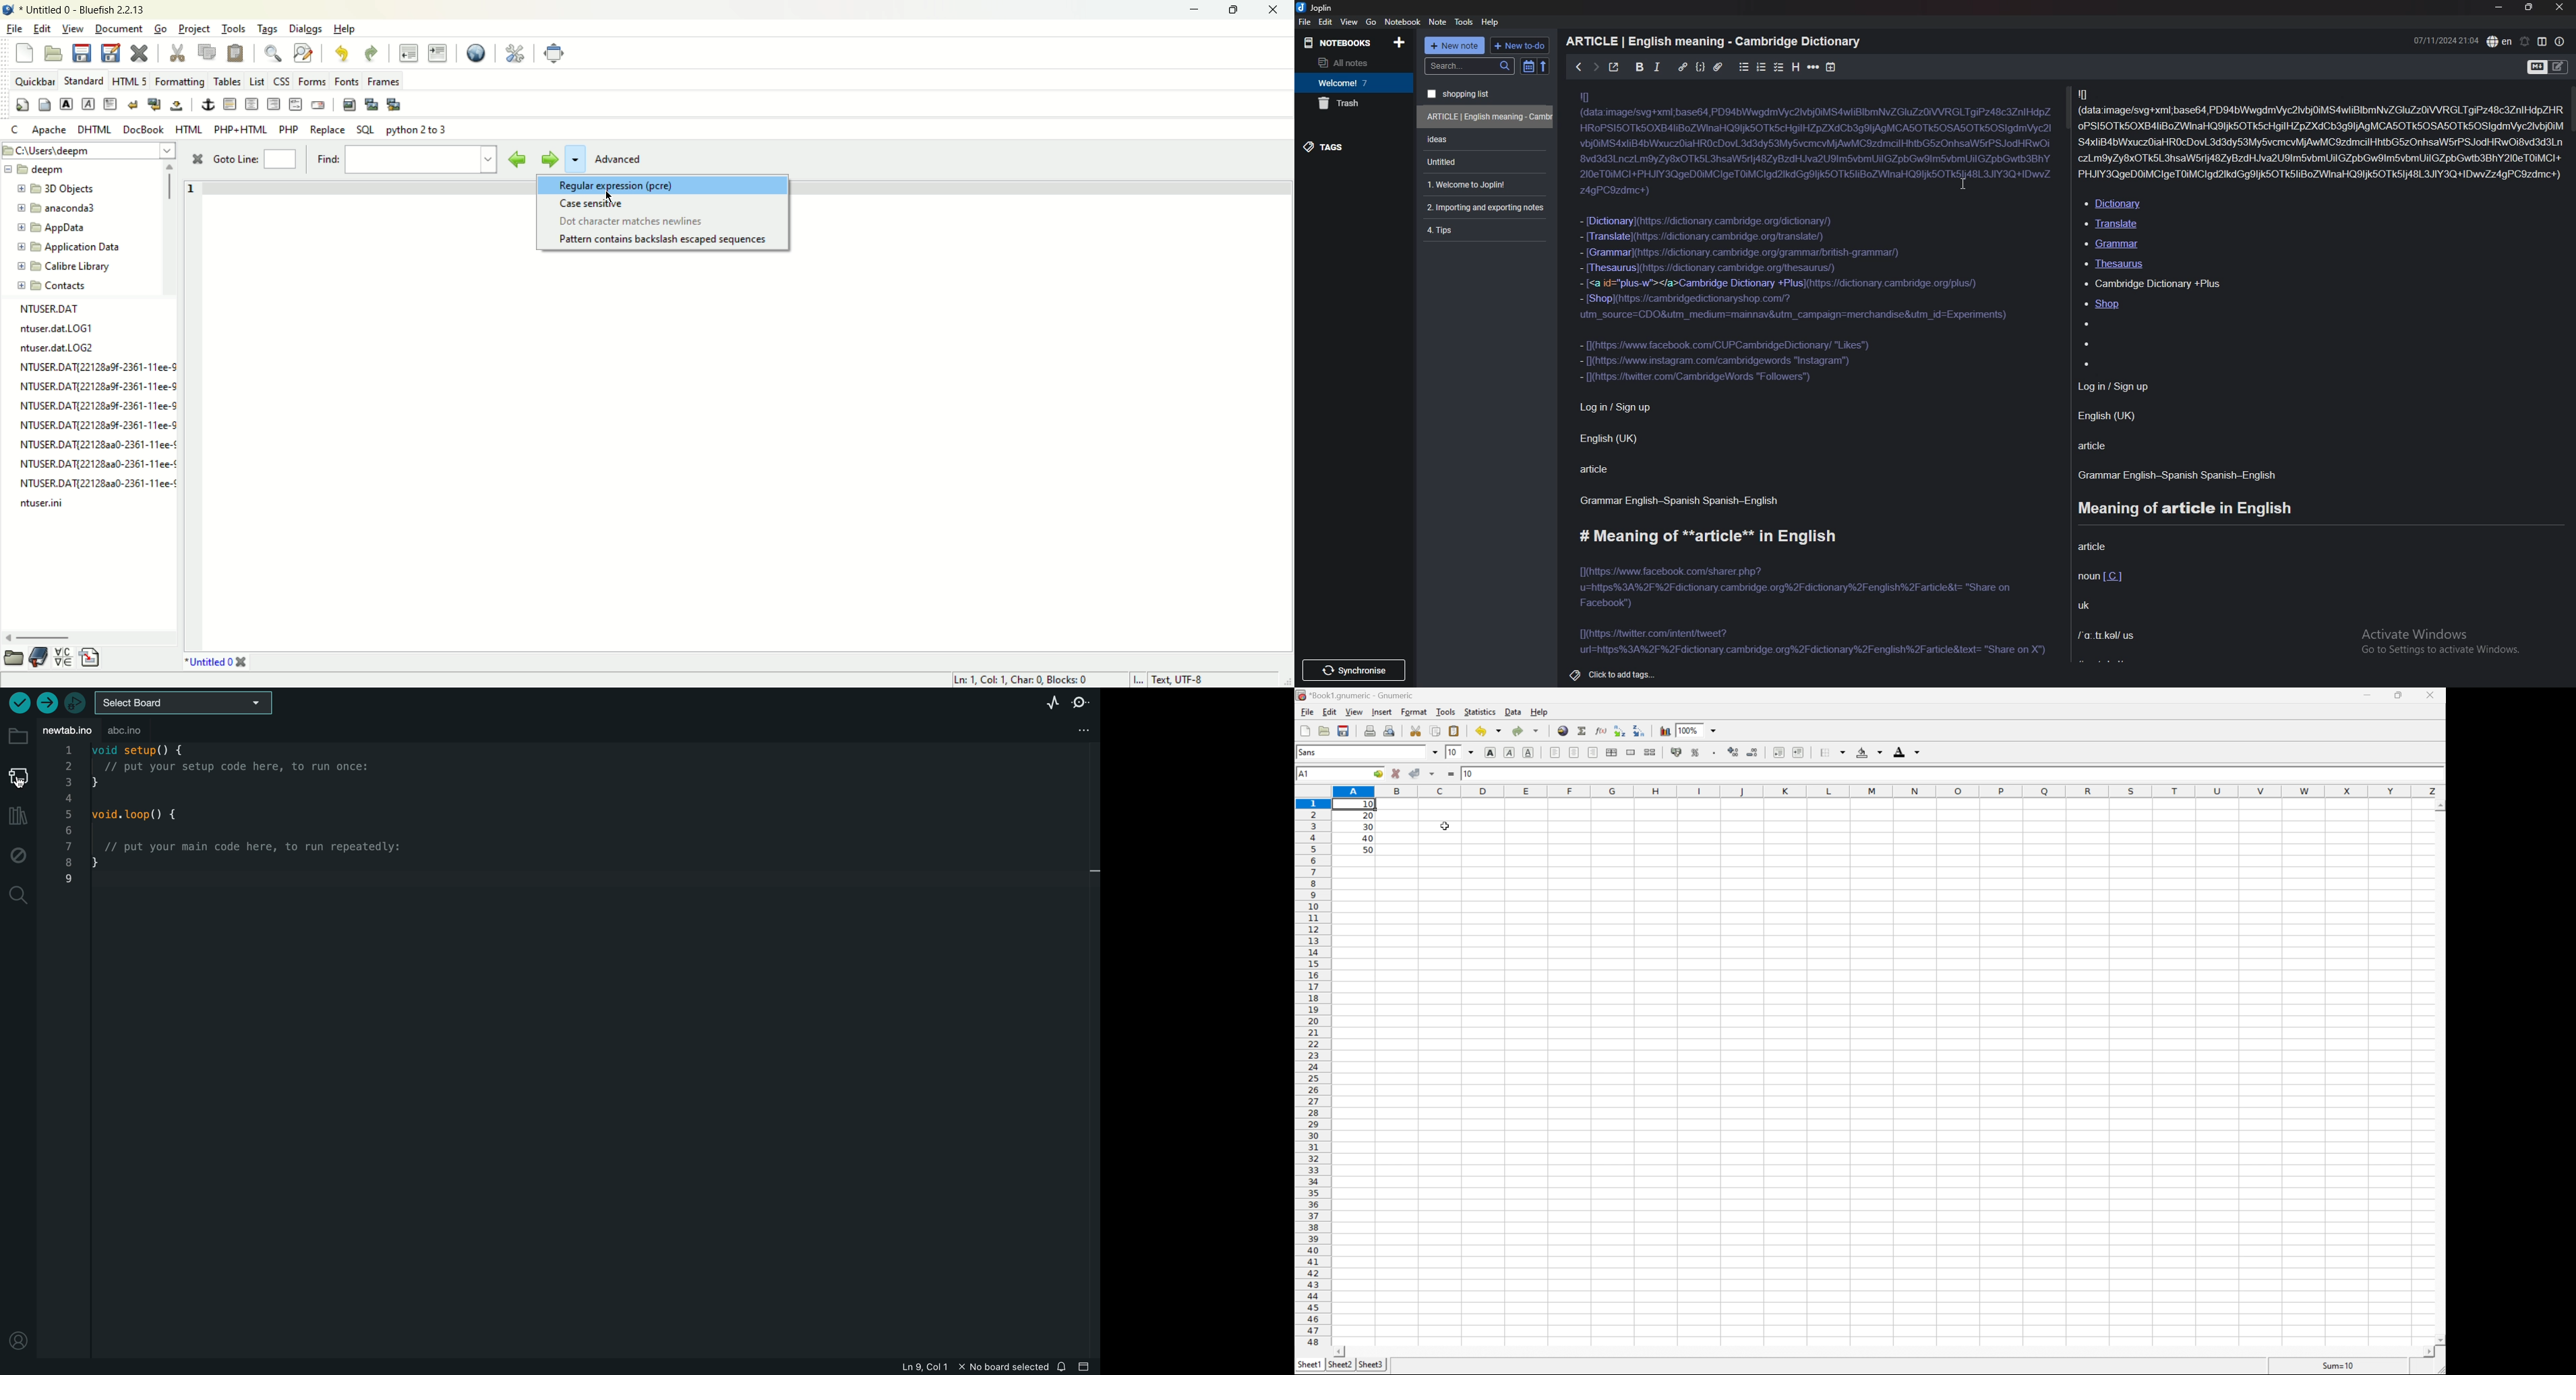  I want to click on serial plotter, so click(1051, 703).